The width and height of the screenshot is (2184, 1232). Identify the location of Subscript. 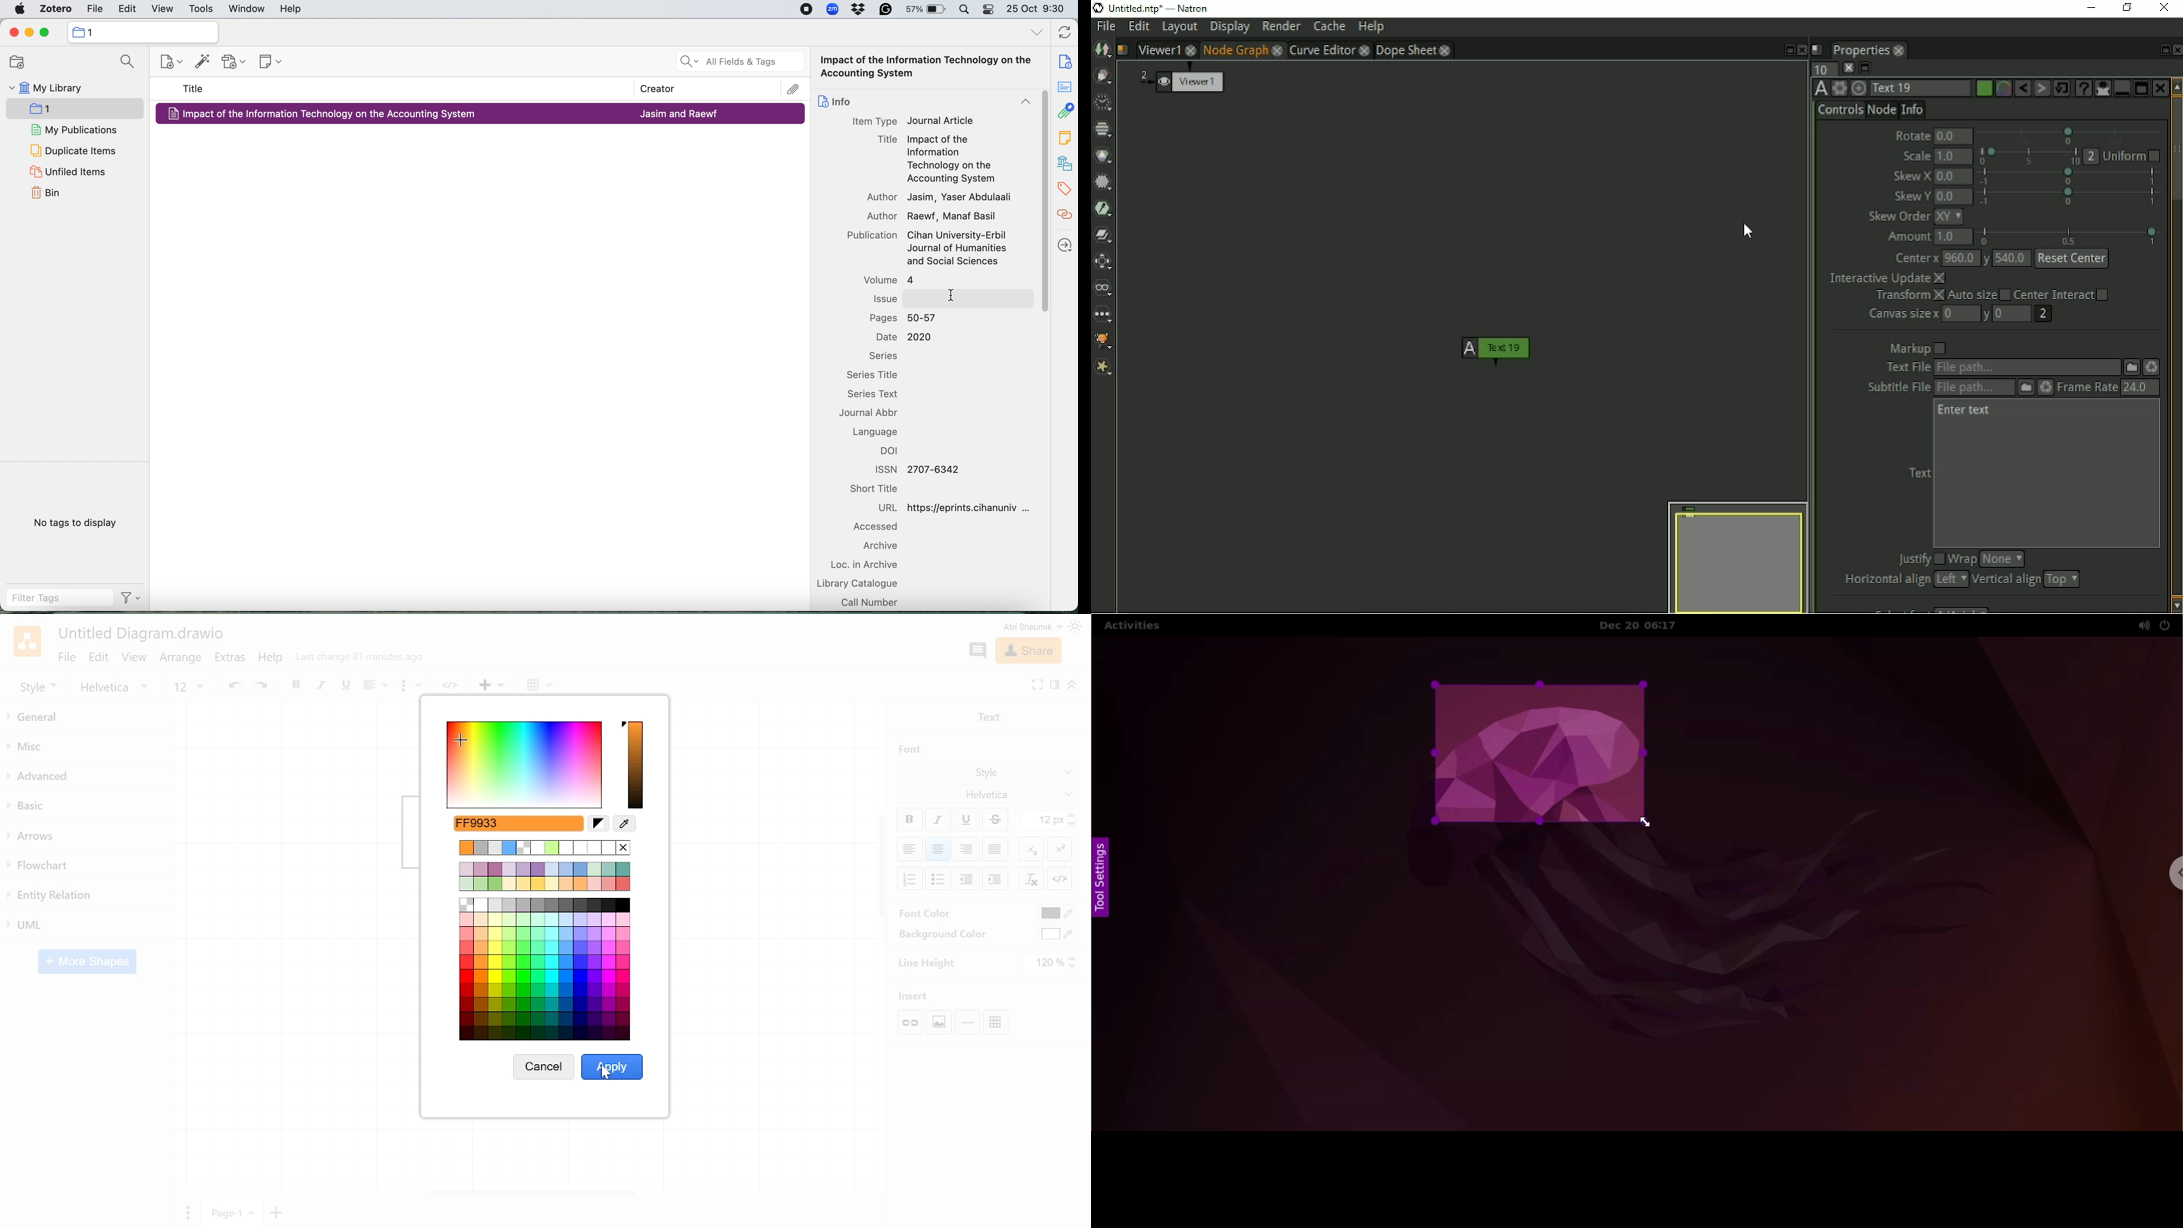
(1032, 849).